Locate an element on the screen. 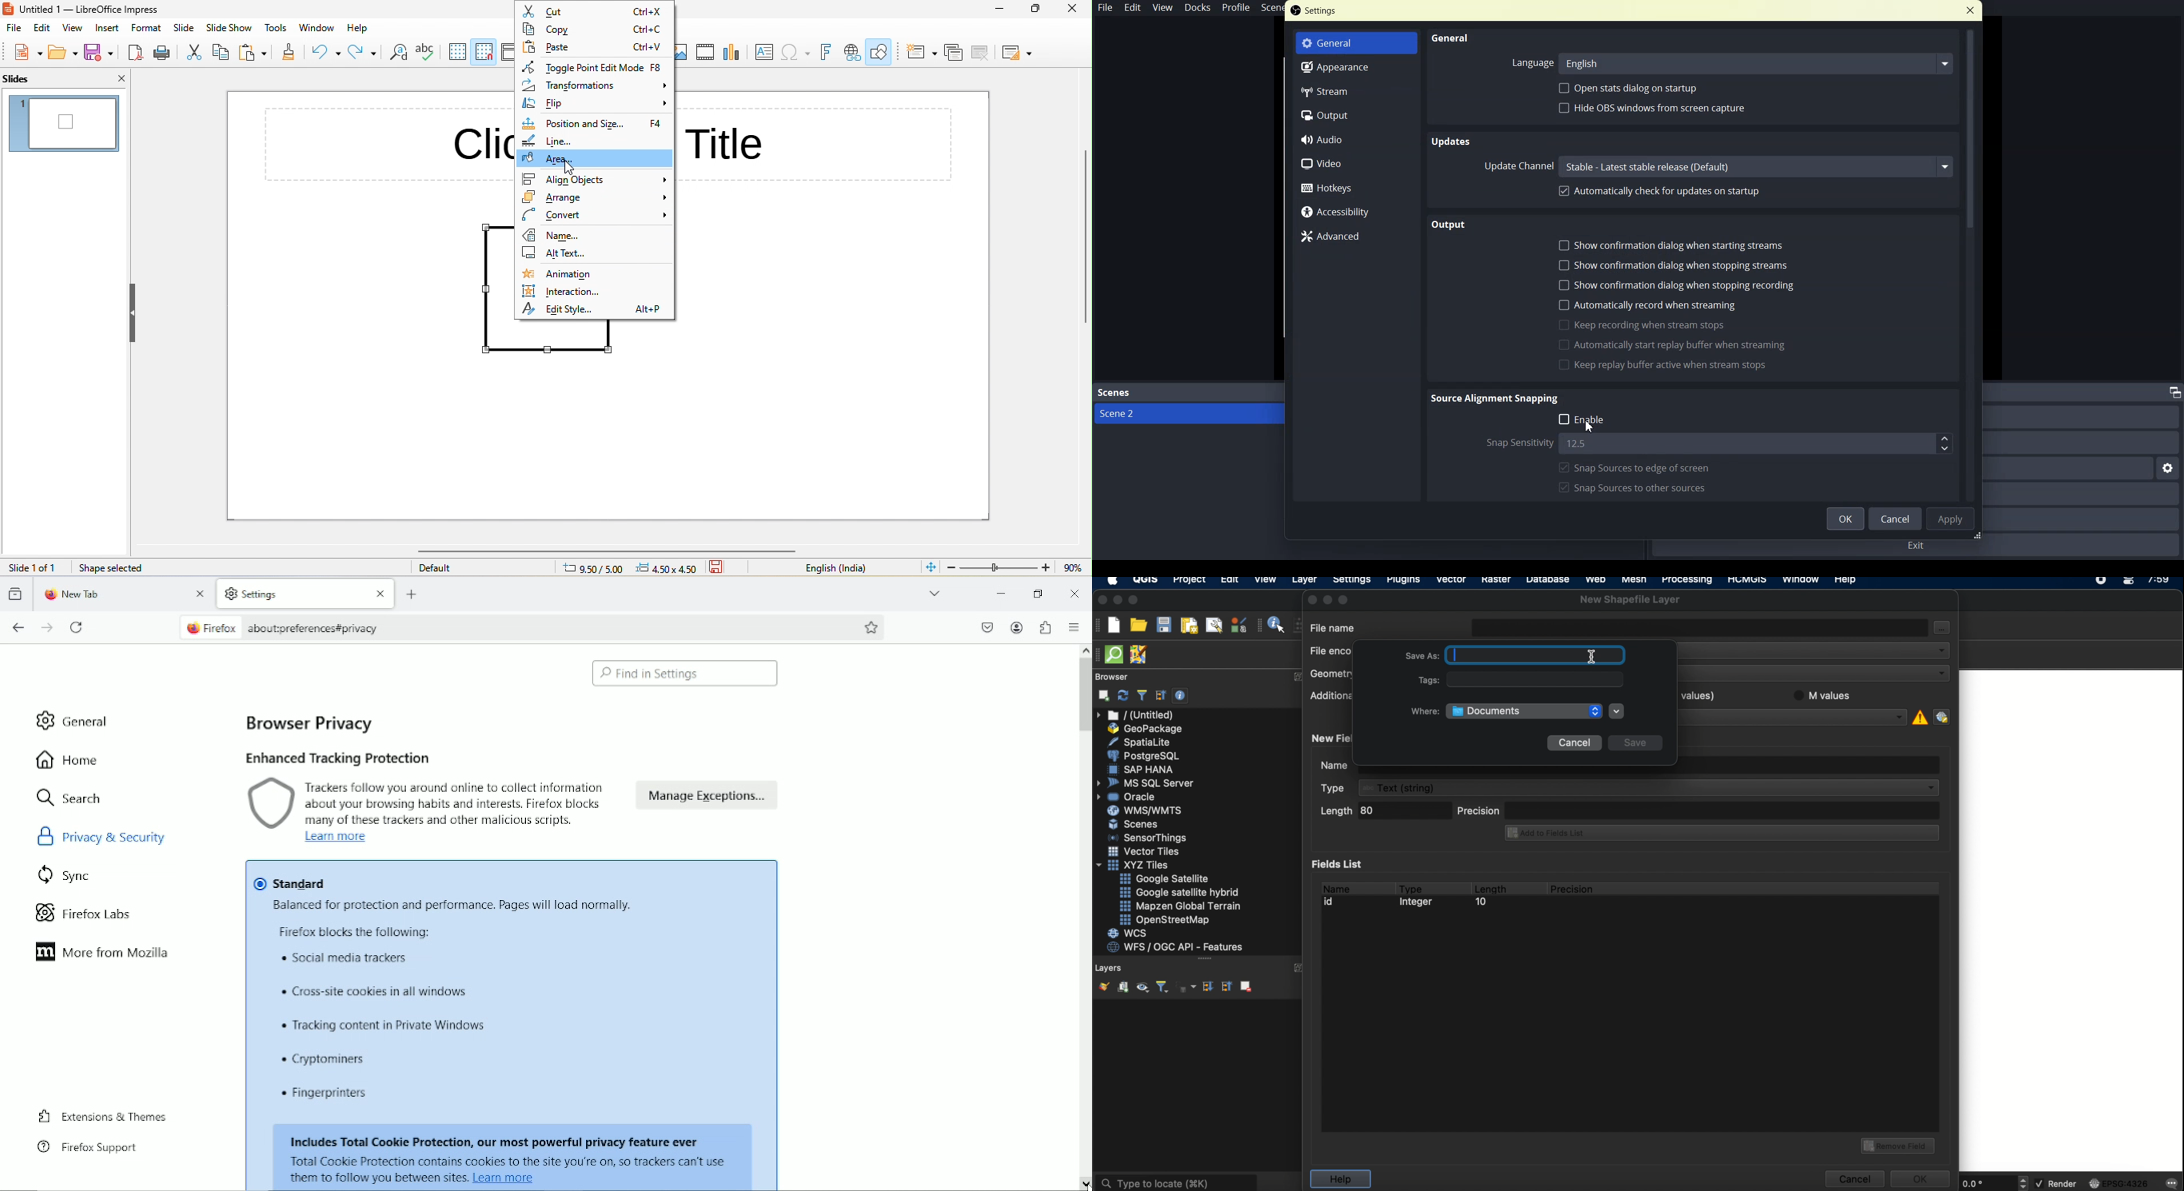 The image size is (2184, 1204). help is located at coordinates (359, 28).